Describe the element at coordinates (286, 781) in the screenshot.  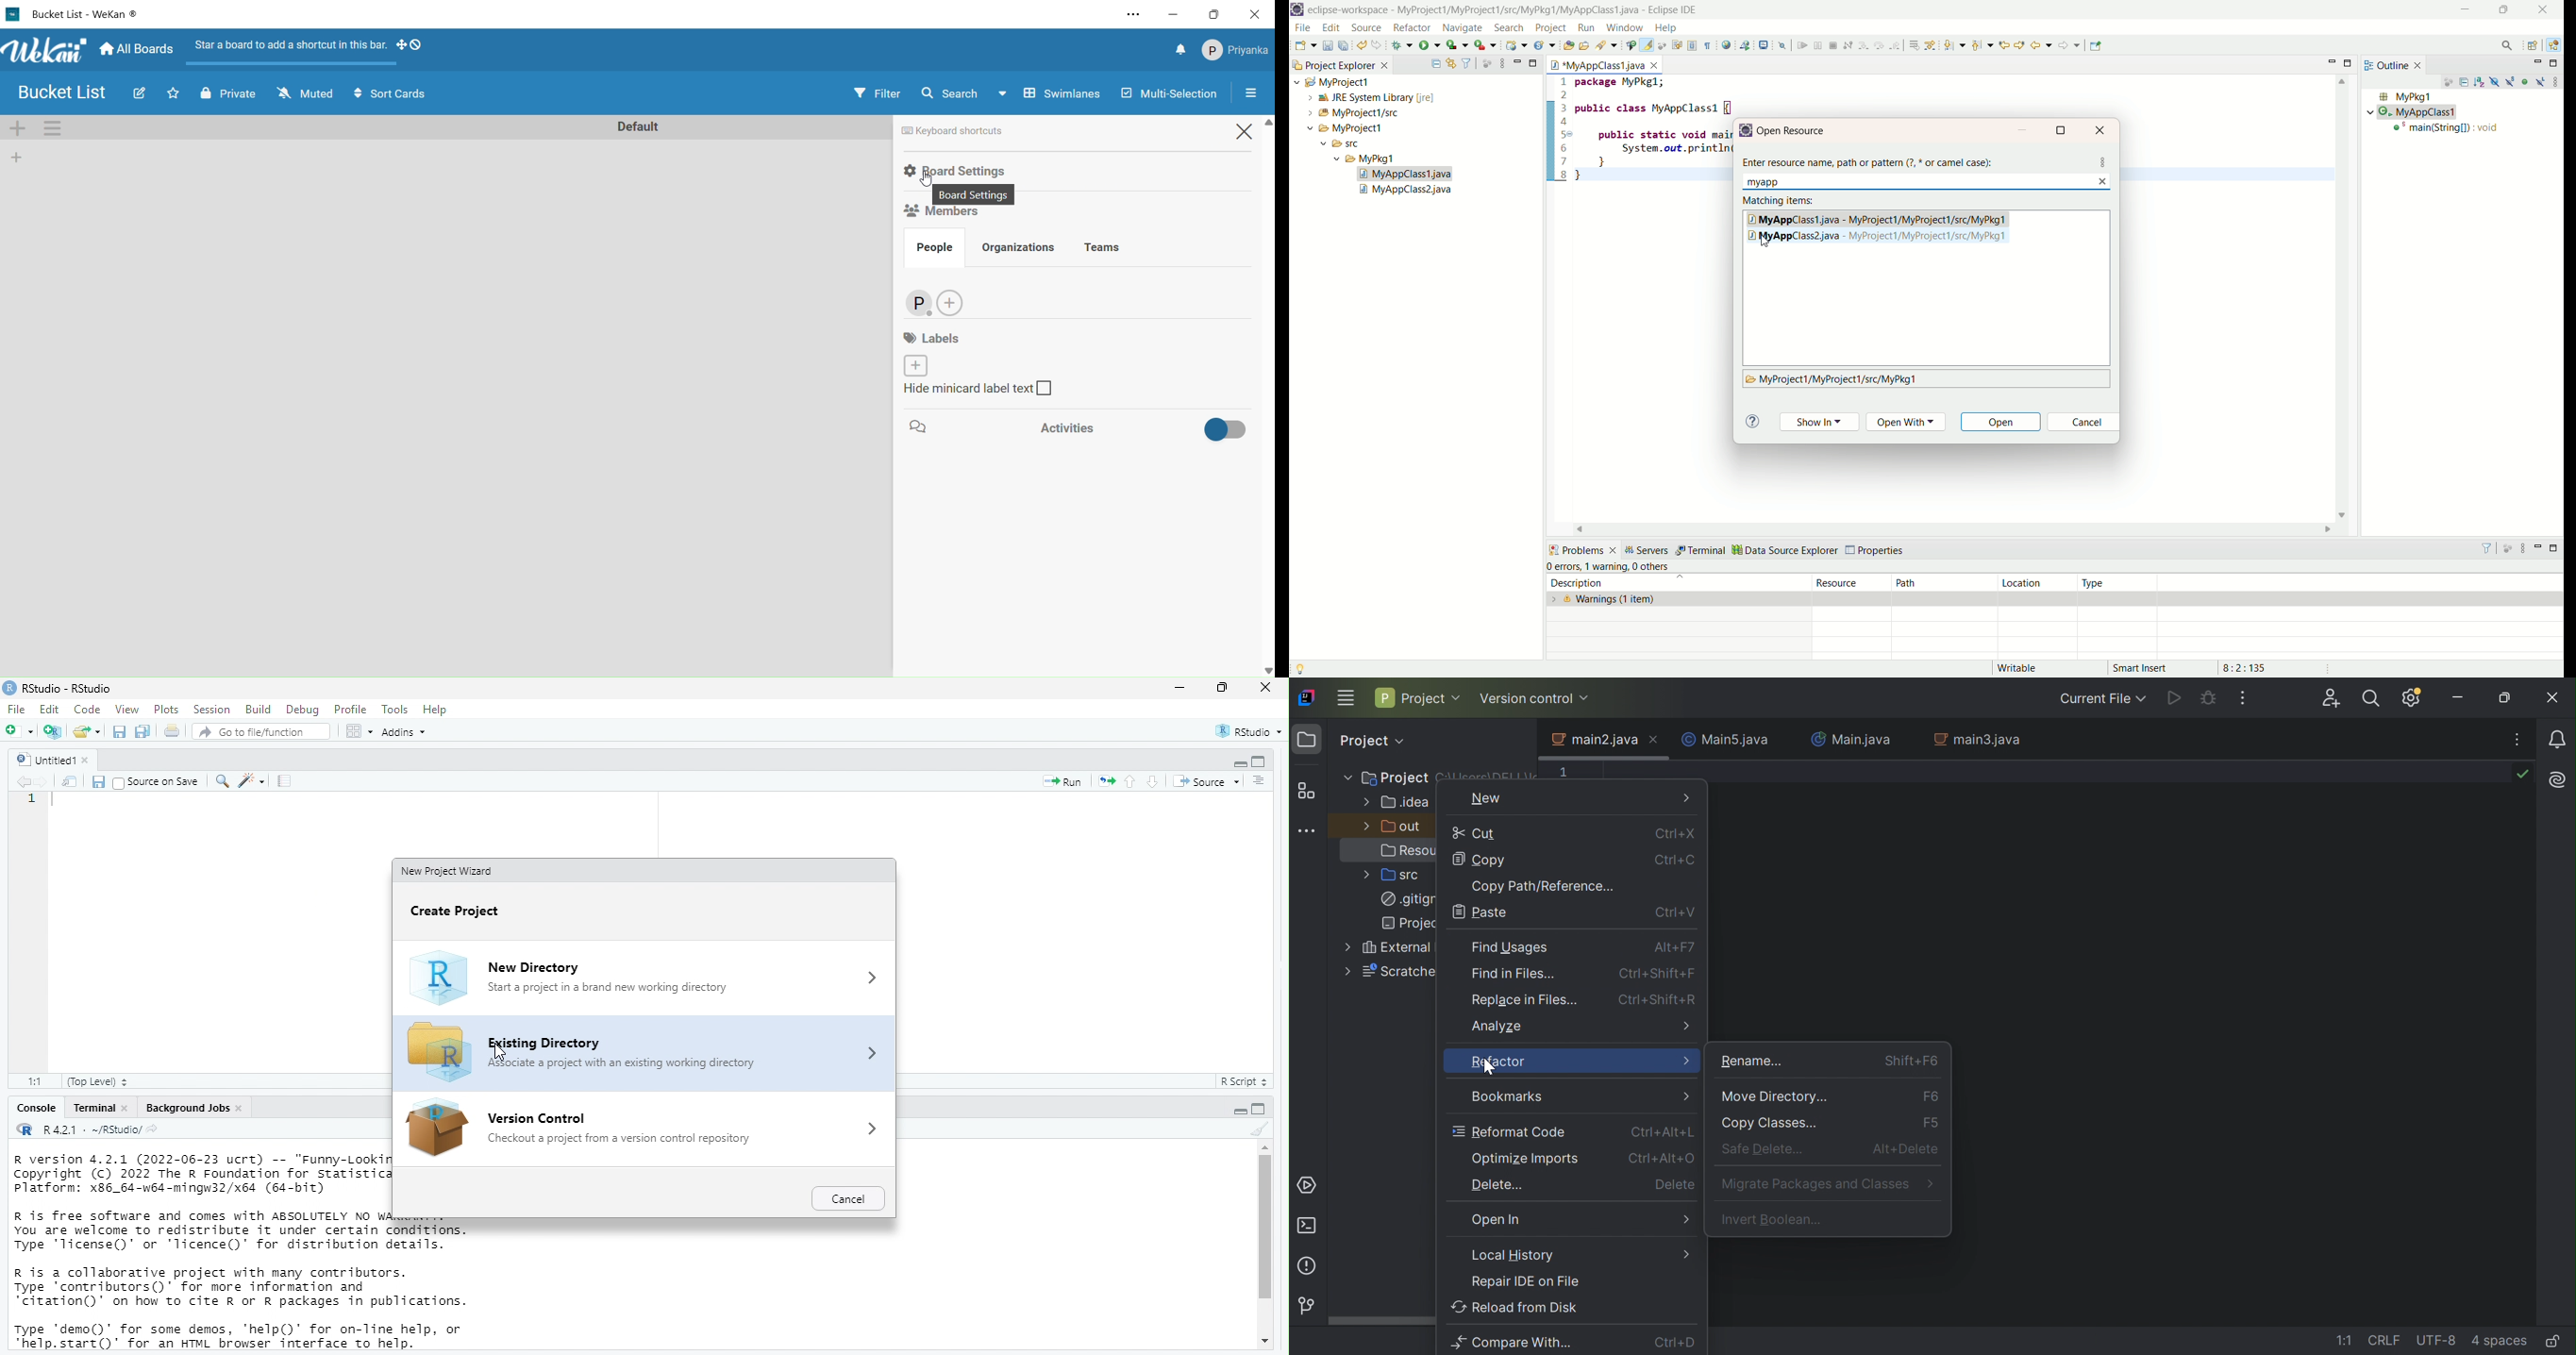
I see `compile report` at that location.